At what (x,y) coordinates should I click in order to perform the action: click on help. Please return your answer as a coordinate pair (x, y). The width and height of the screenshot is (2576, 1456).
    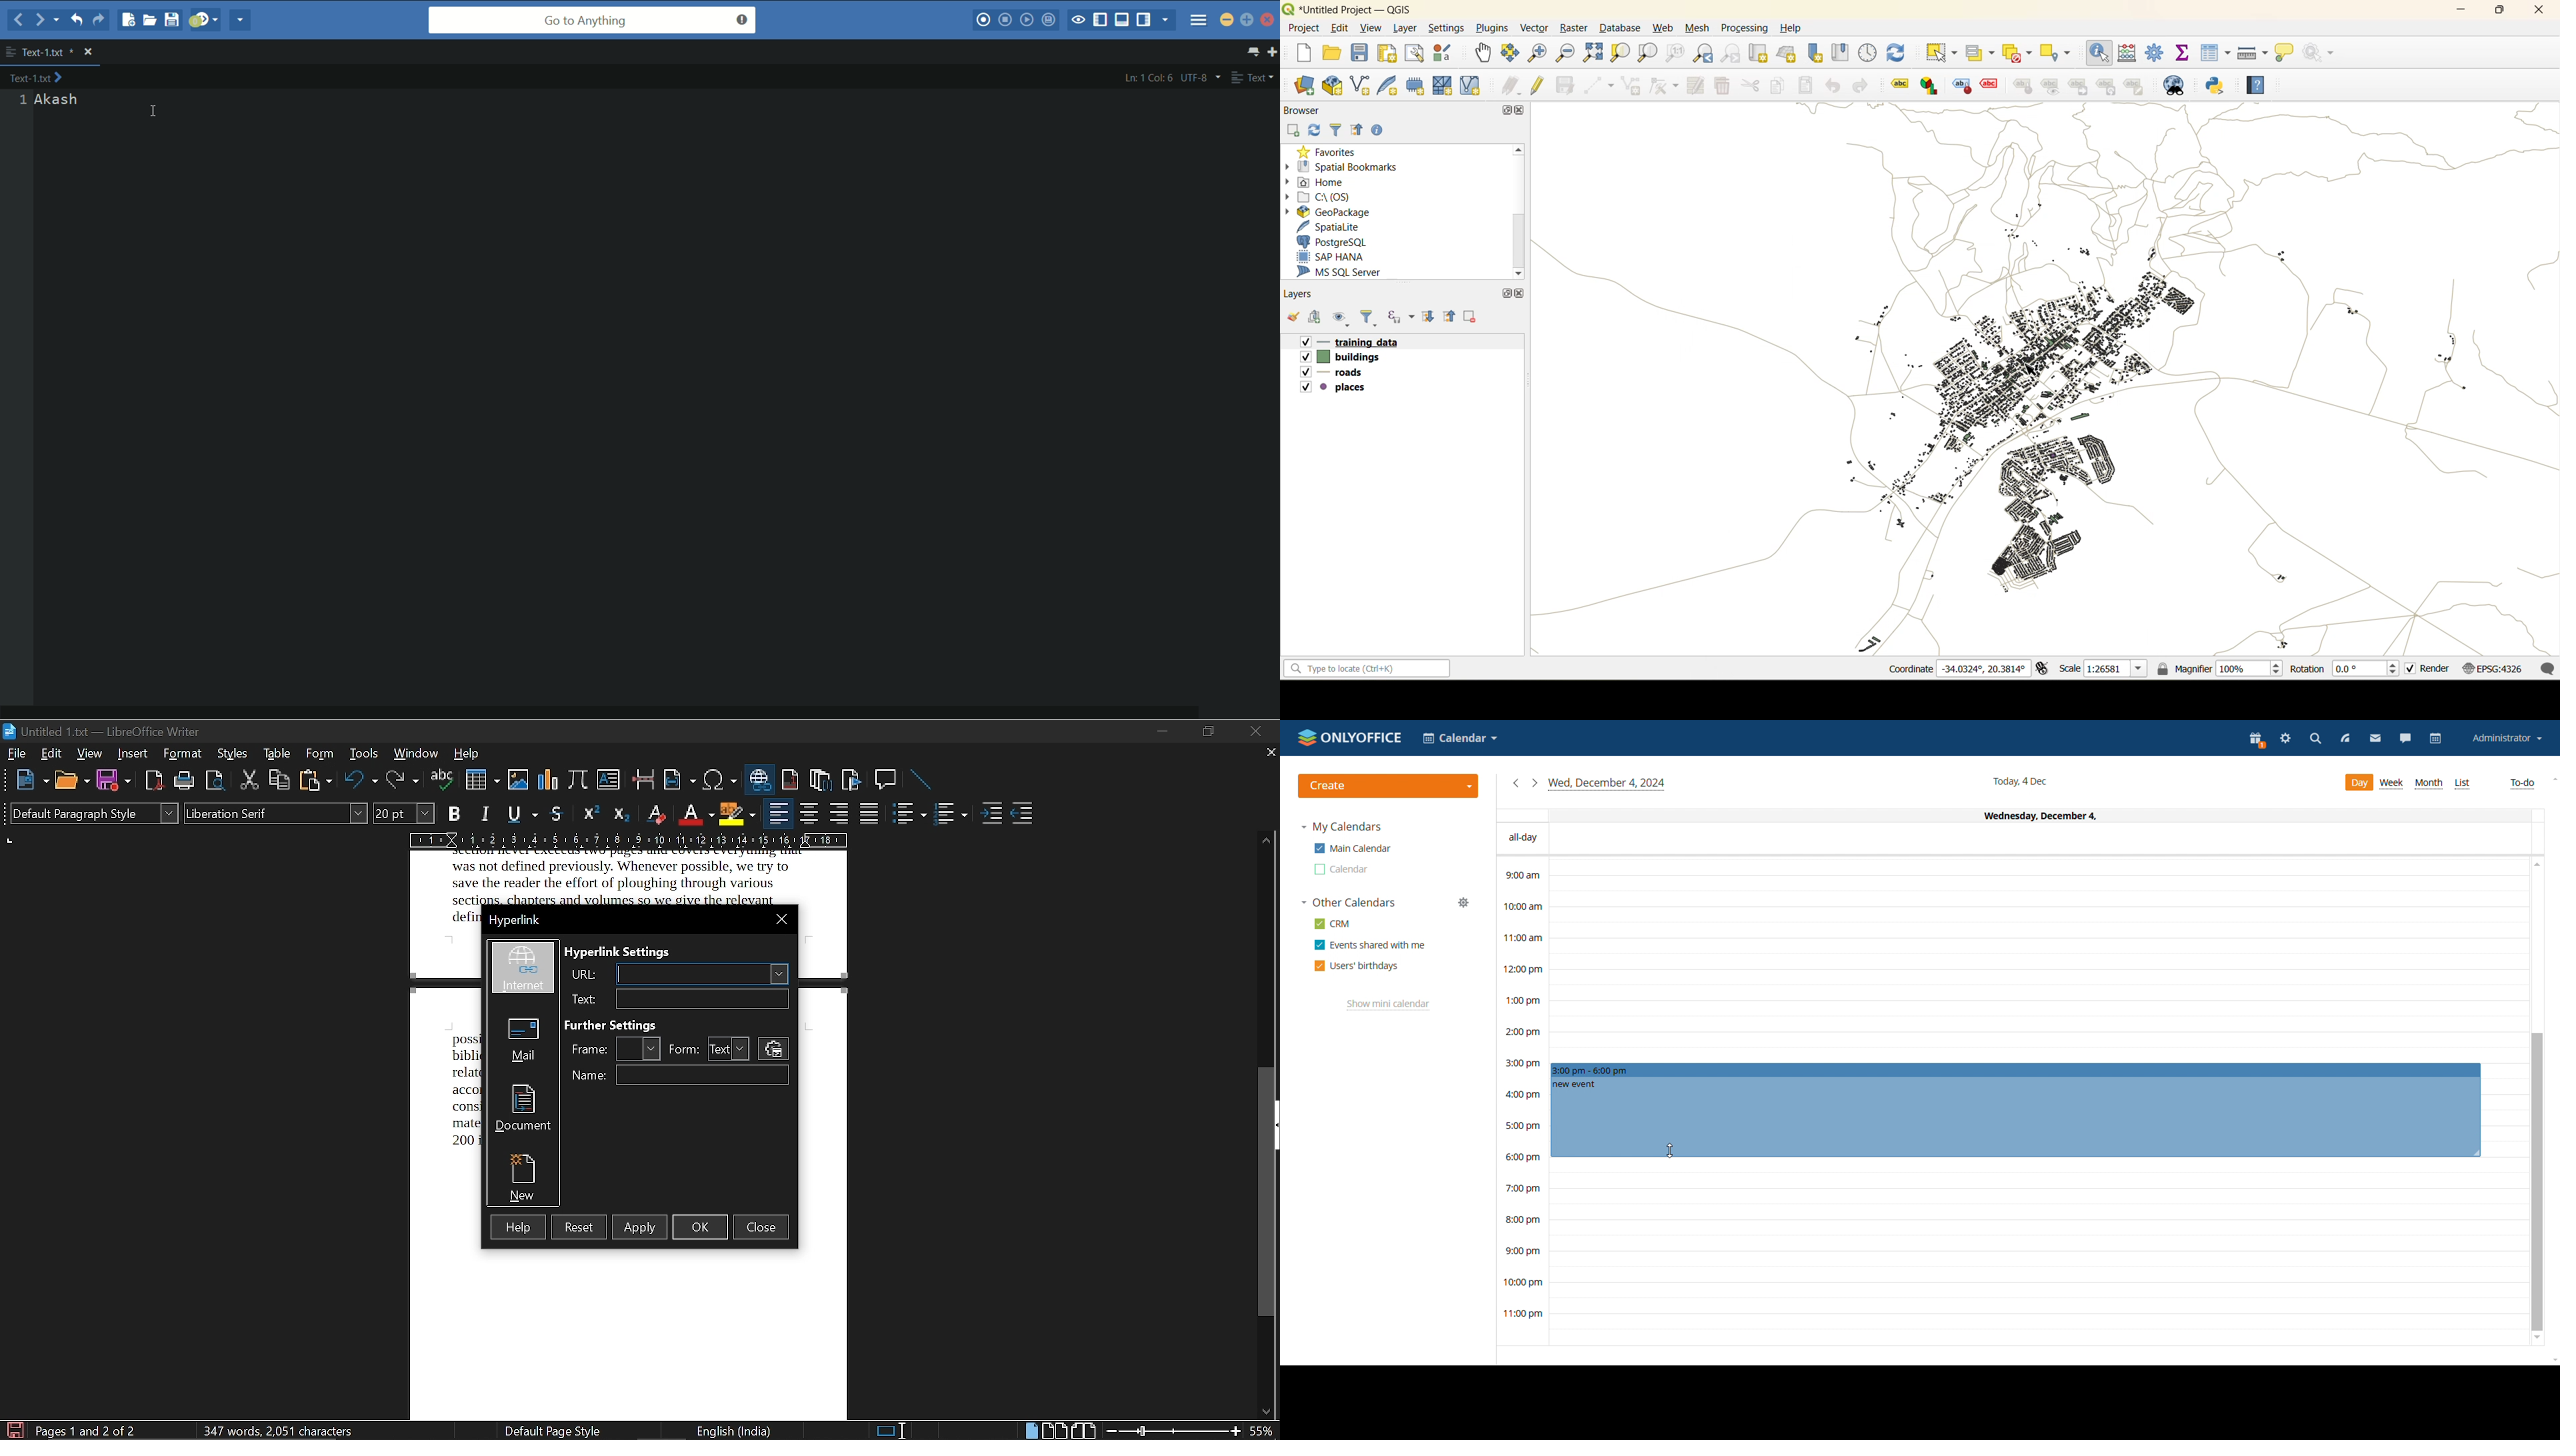
    Looking at the image, I should click on (1796, 28).